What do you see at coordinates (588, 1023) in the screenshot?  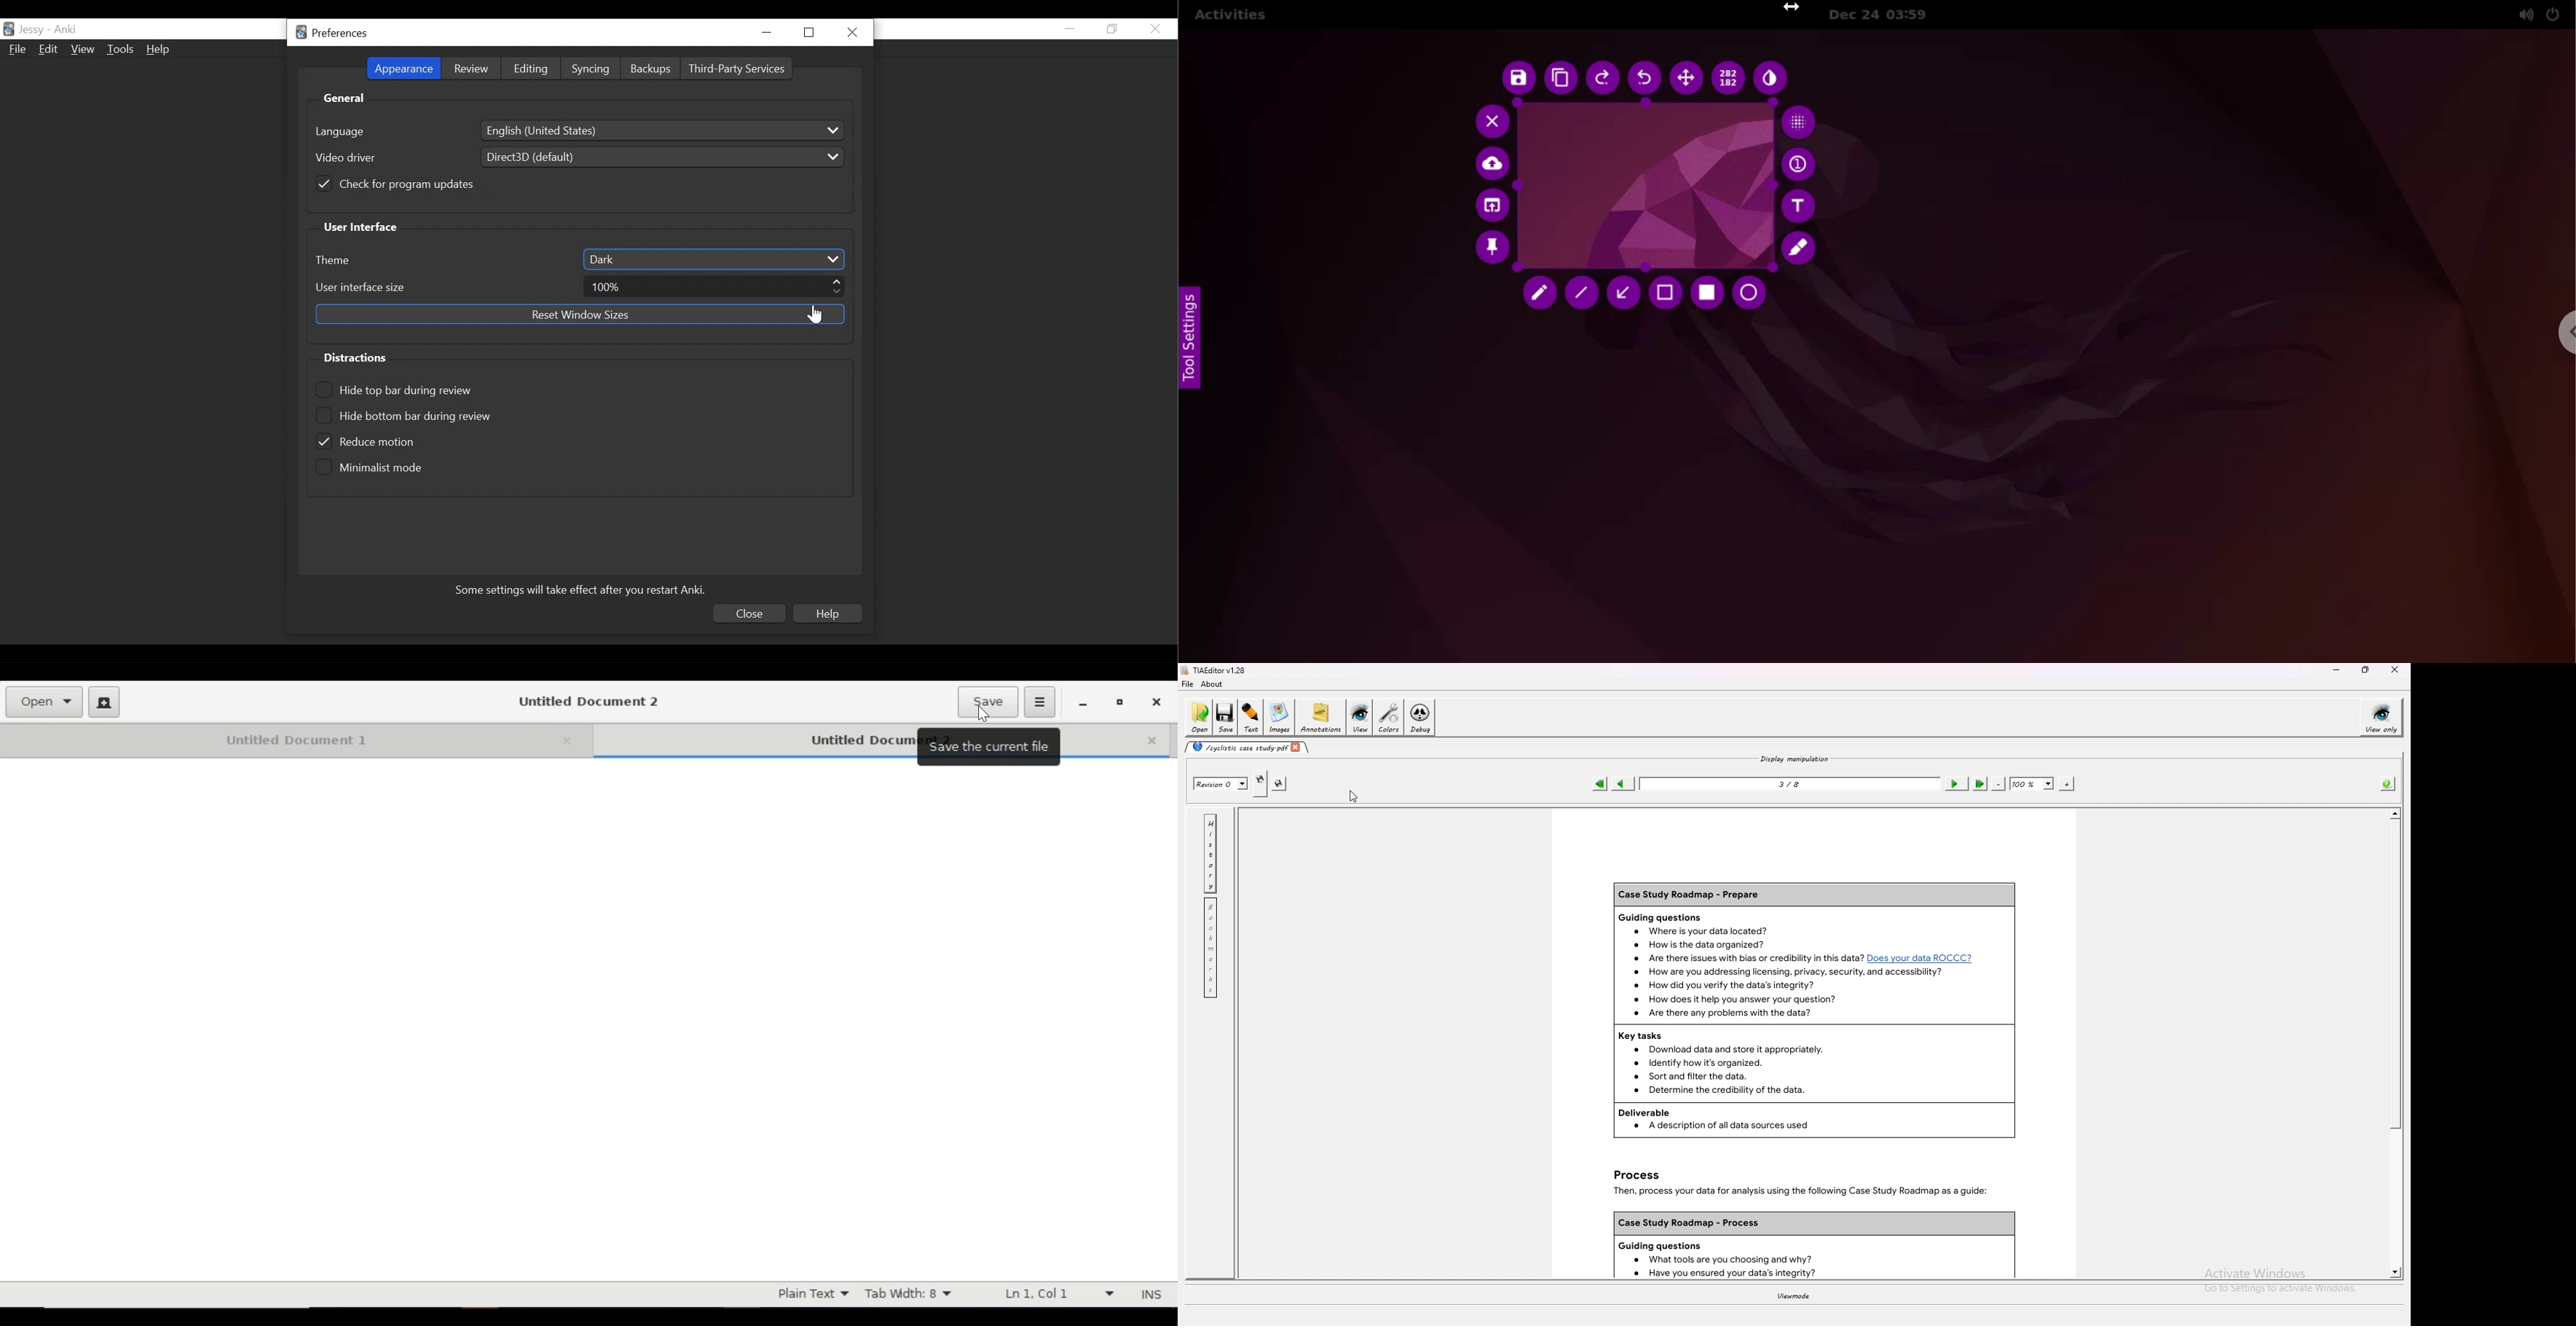 I see `Text Entry Pane` at bounding box center [588, 1023].